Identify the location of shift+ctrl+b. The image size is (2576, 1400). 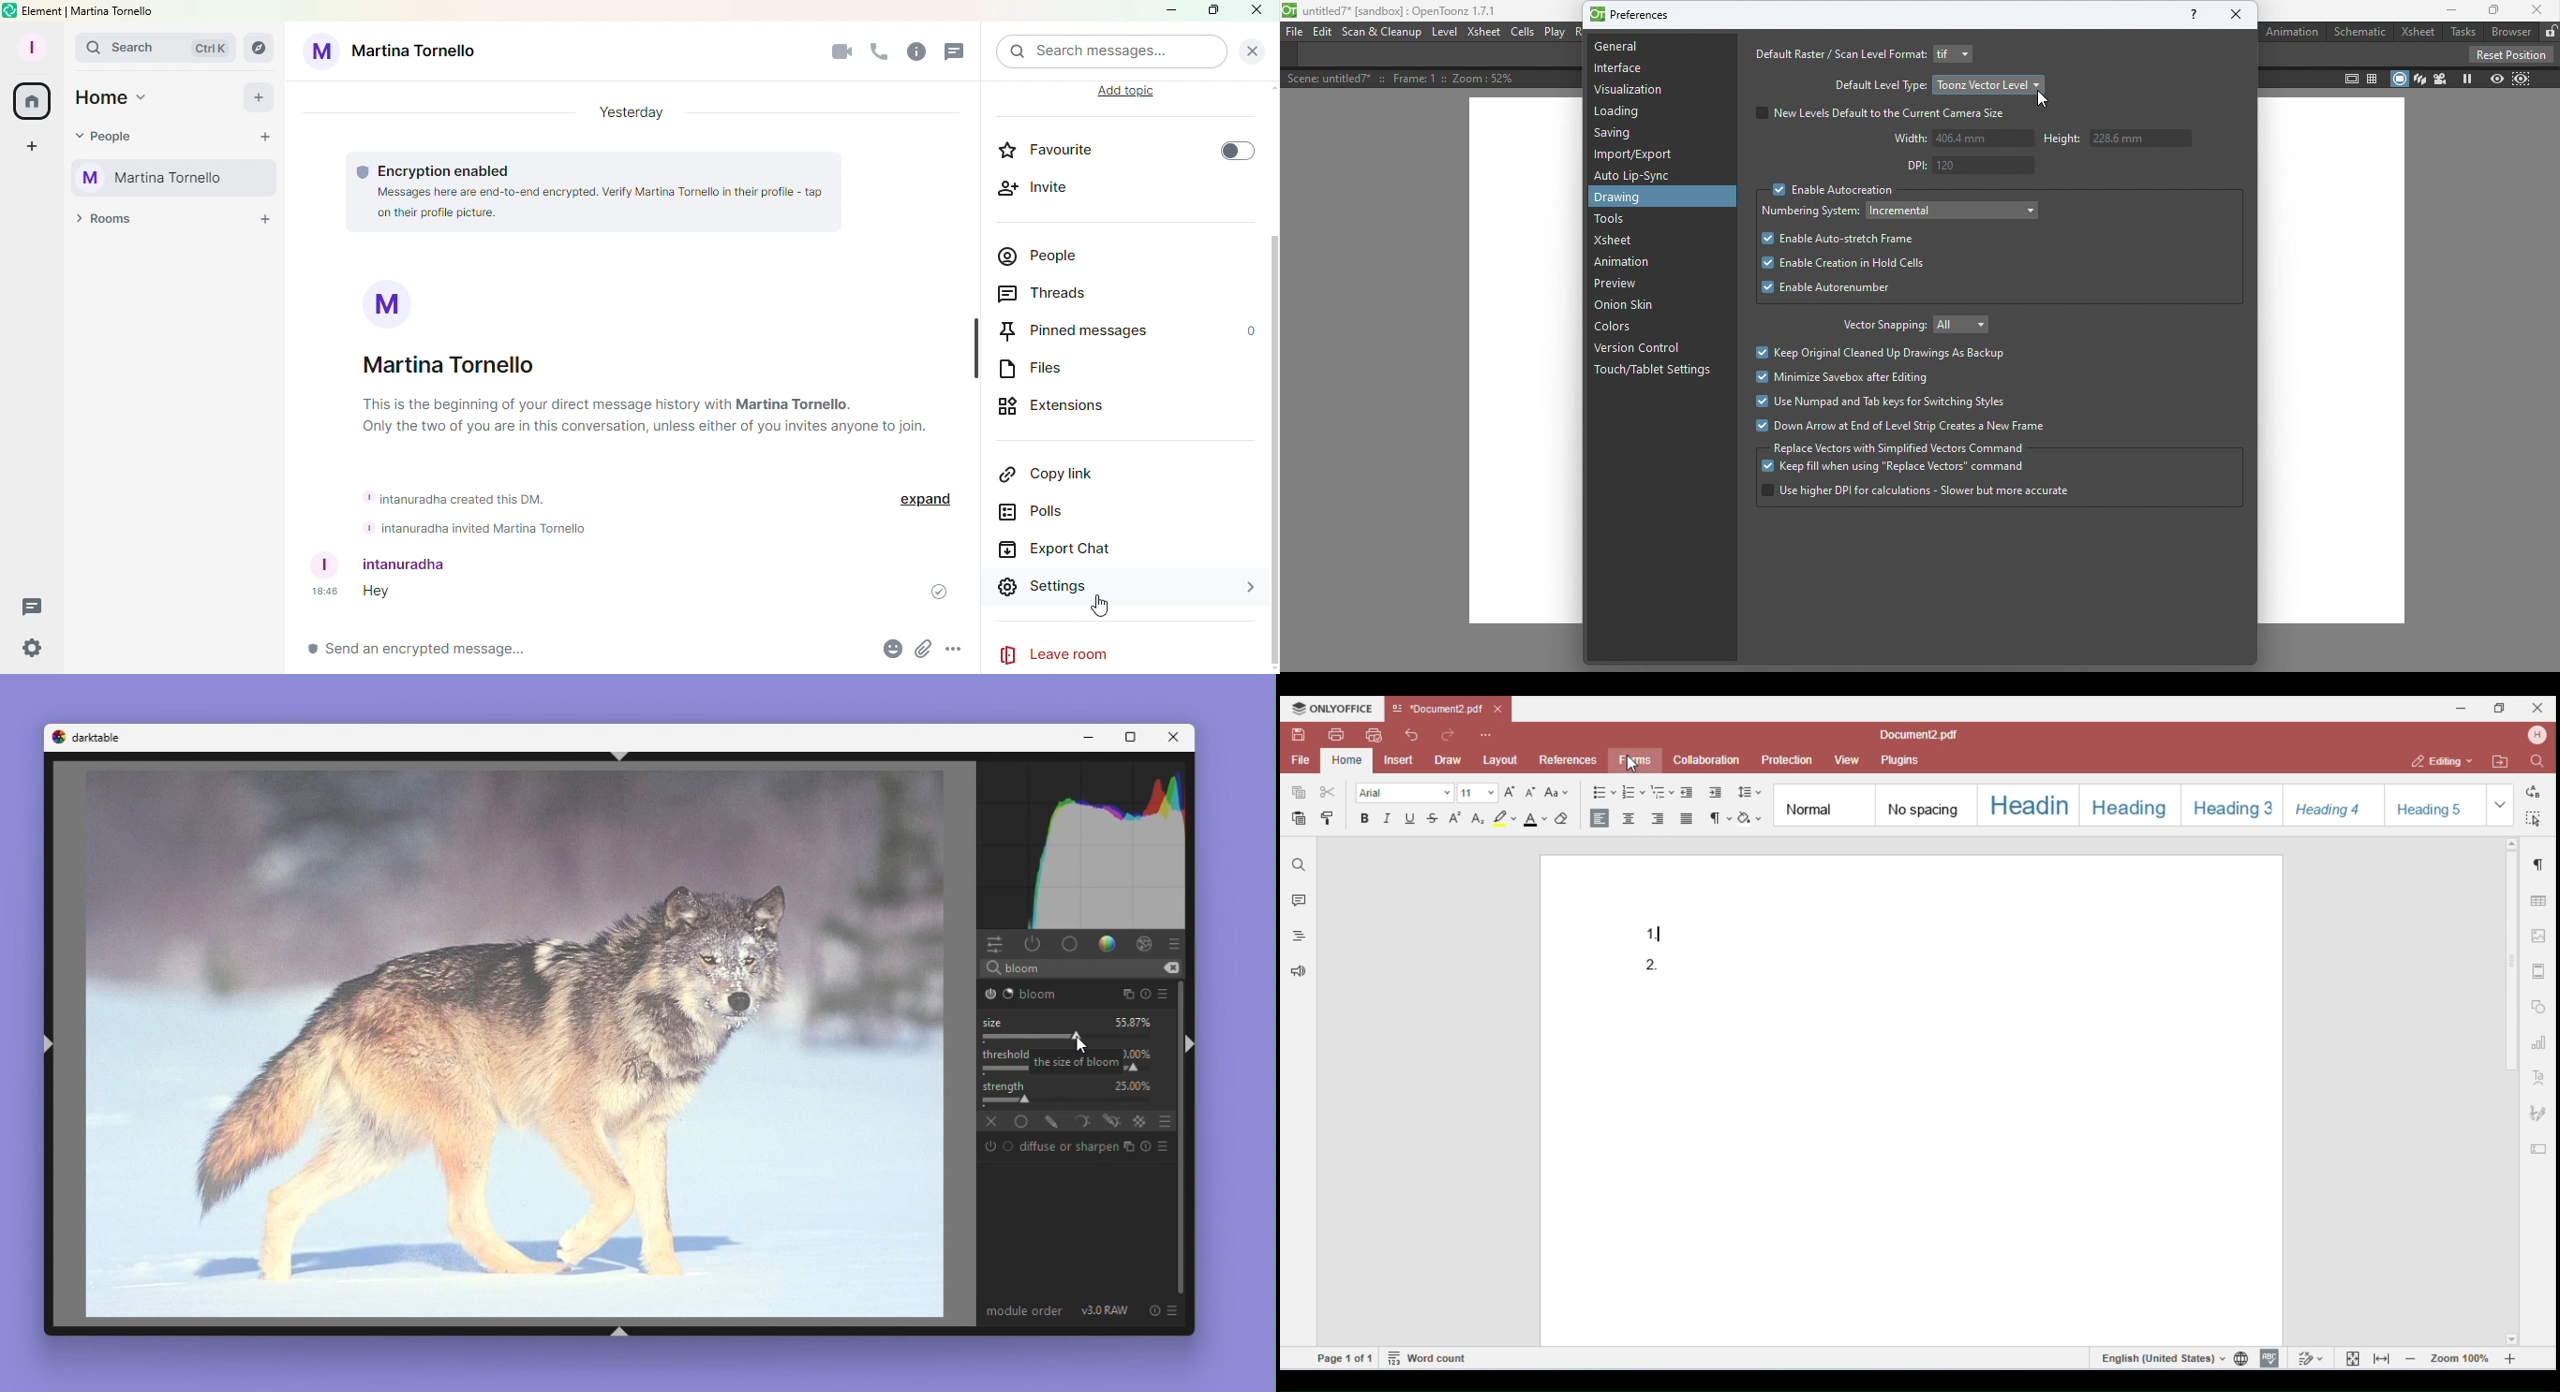
(619, 1332).